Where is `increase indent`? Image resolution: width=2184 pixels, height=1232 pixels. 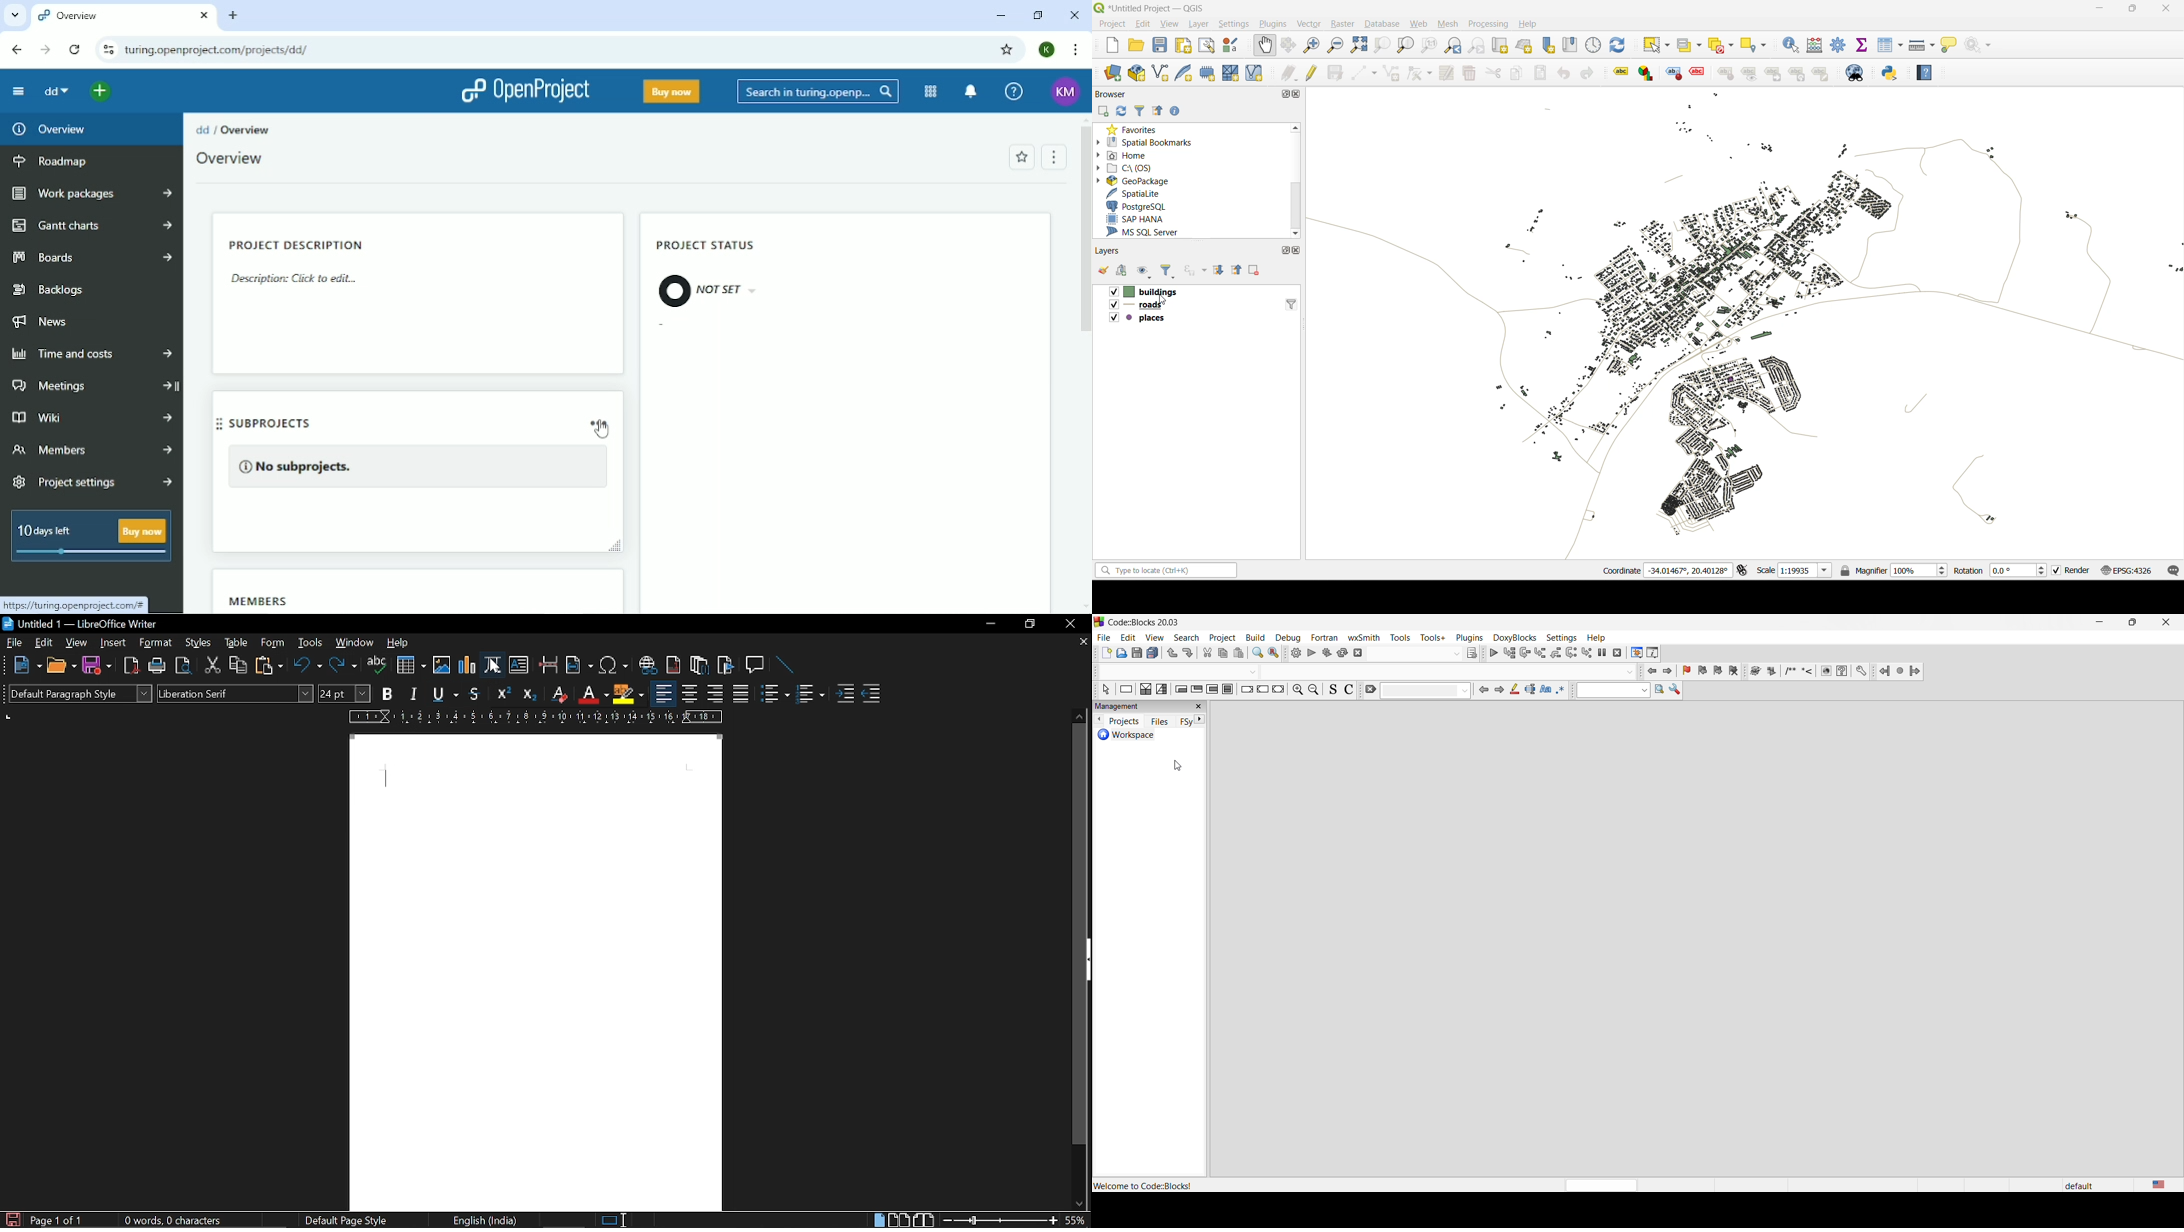
increase indent is located at coordinates (846, 695).